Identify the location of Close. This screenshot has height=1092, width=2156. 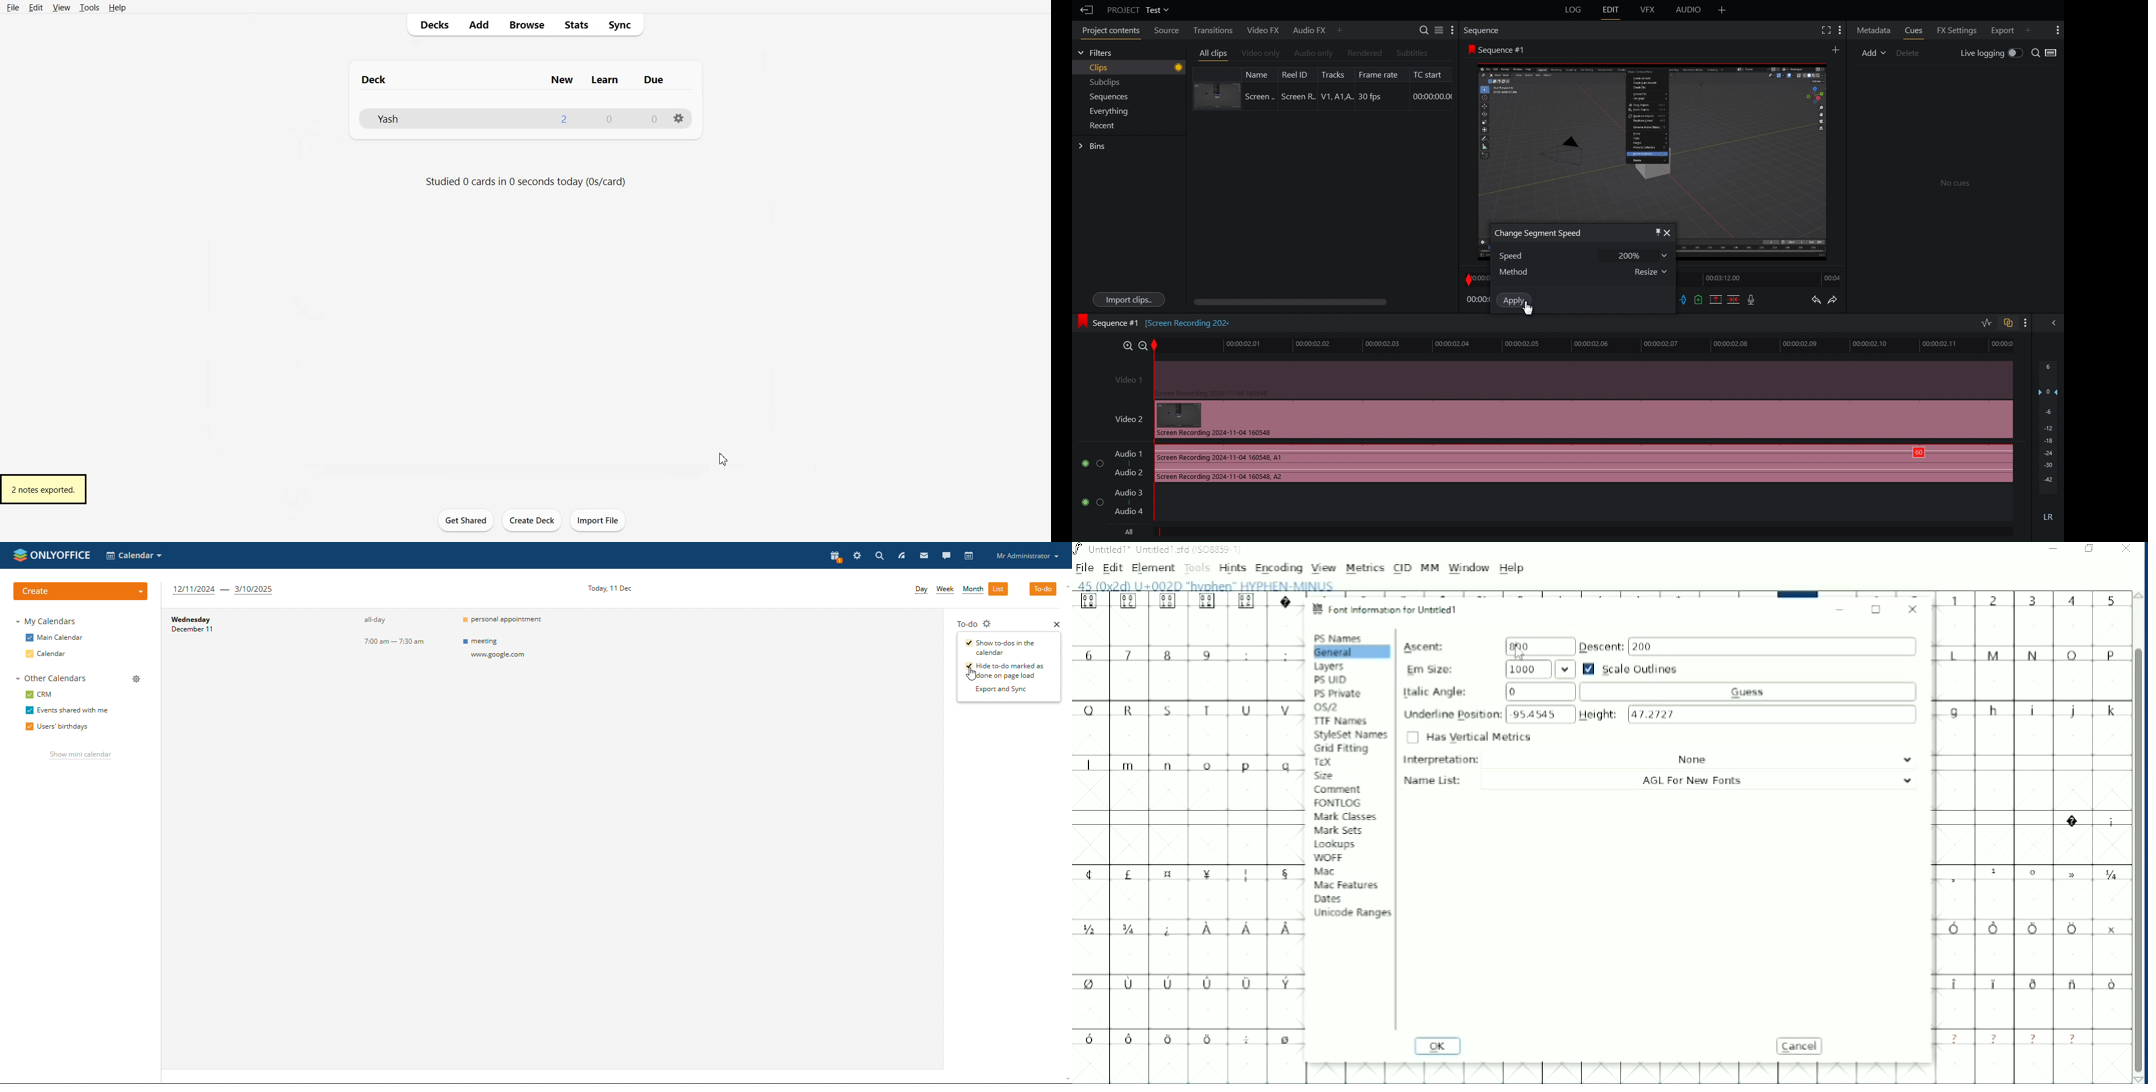
(1669, 233).